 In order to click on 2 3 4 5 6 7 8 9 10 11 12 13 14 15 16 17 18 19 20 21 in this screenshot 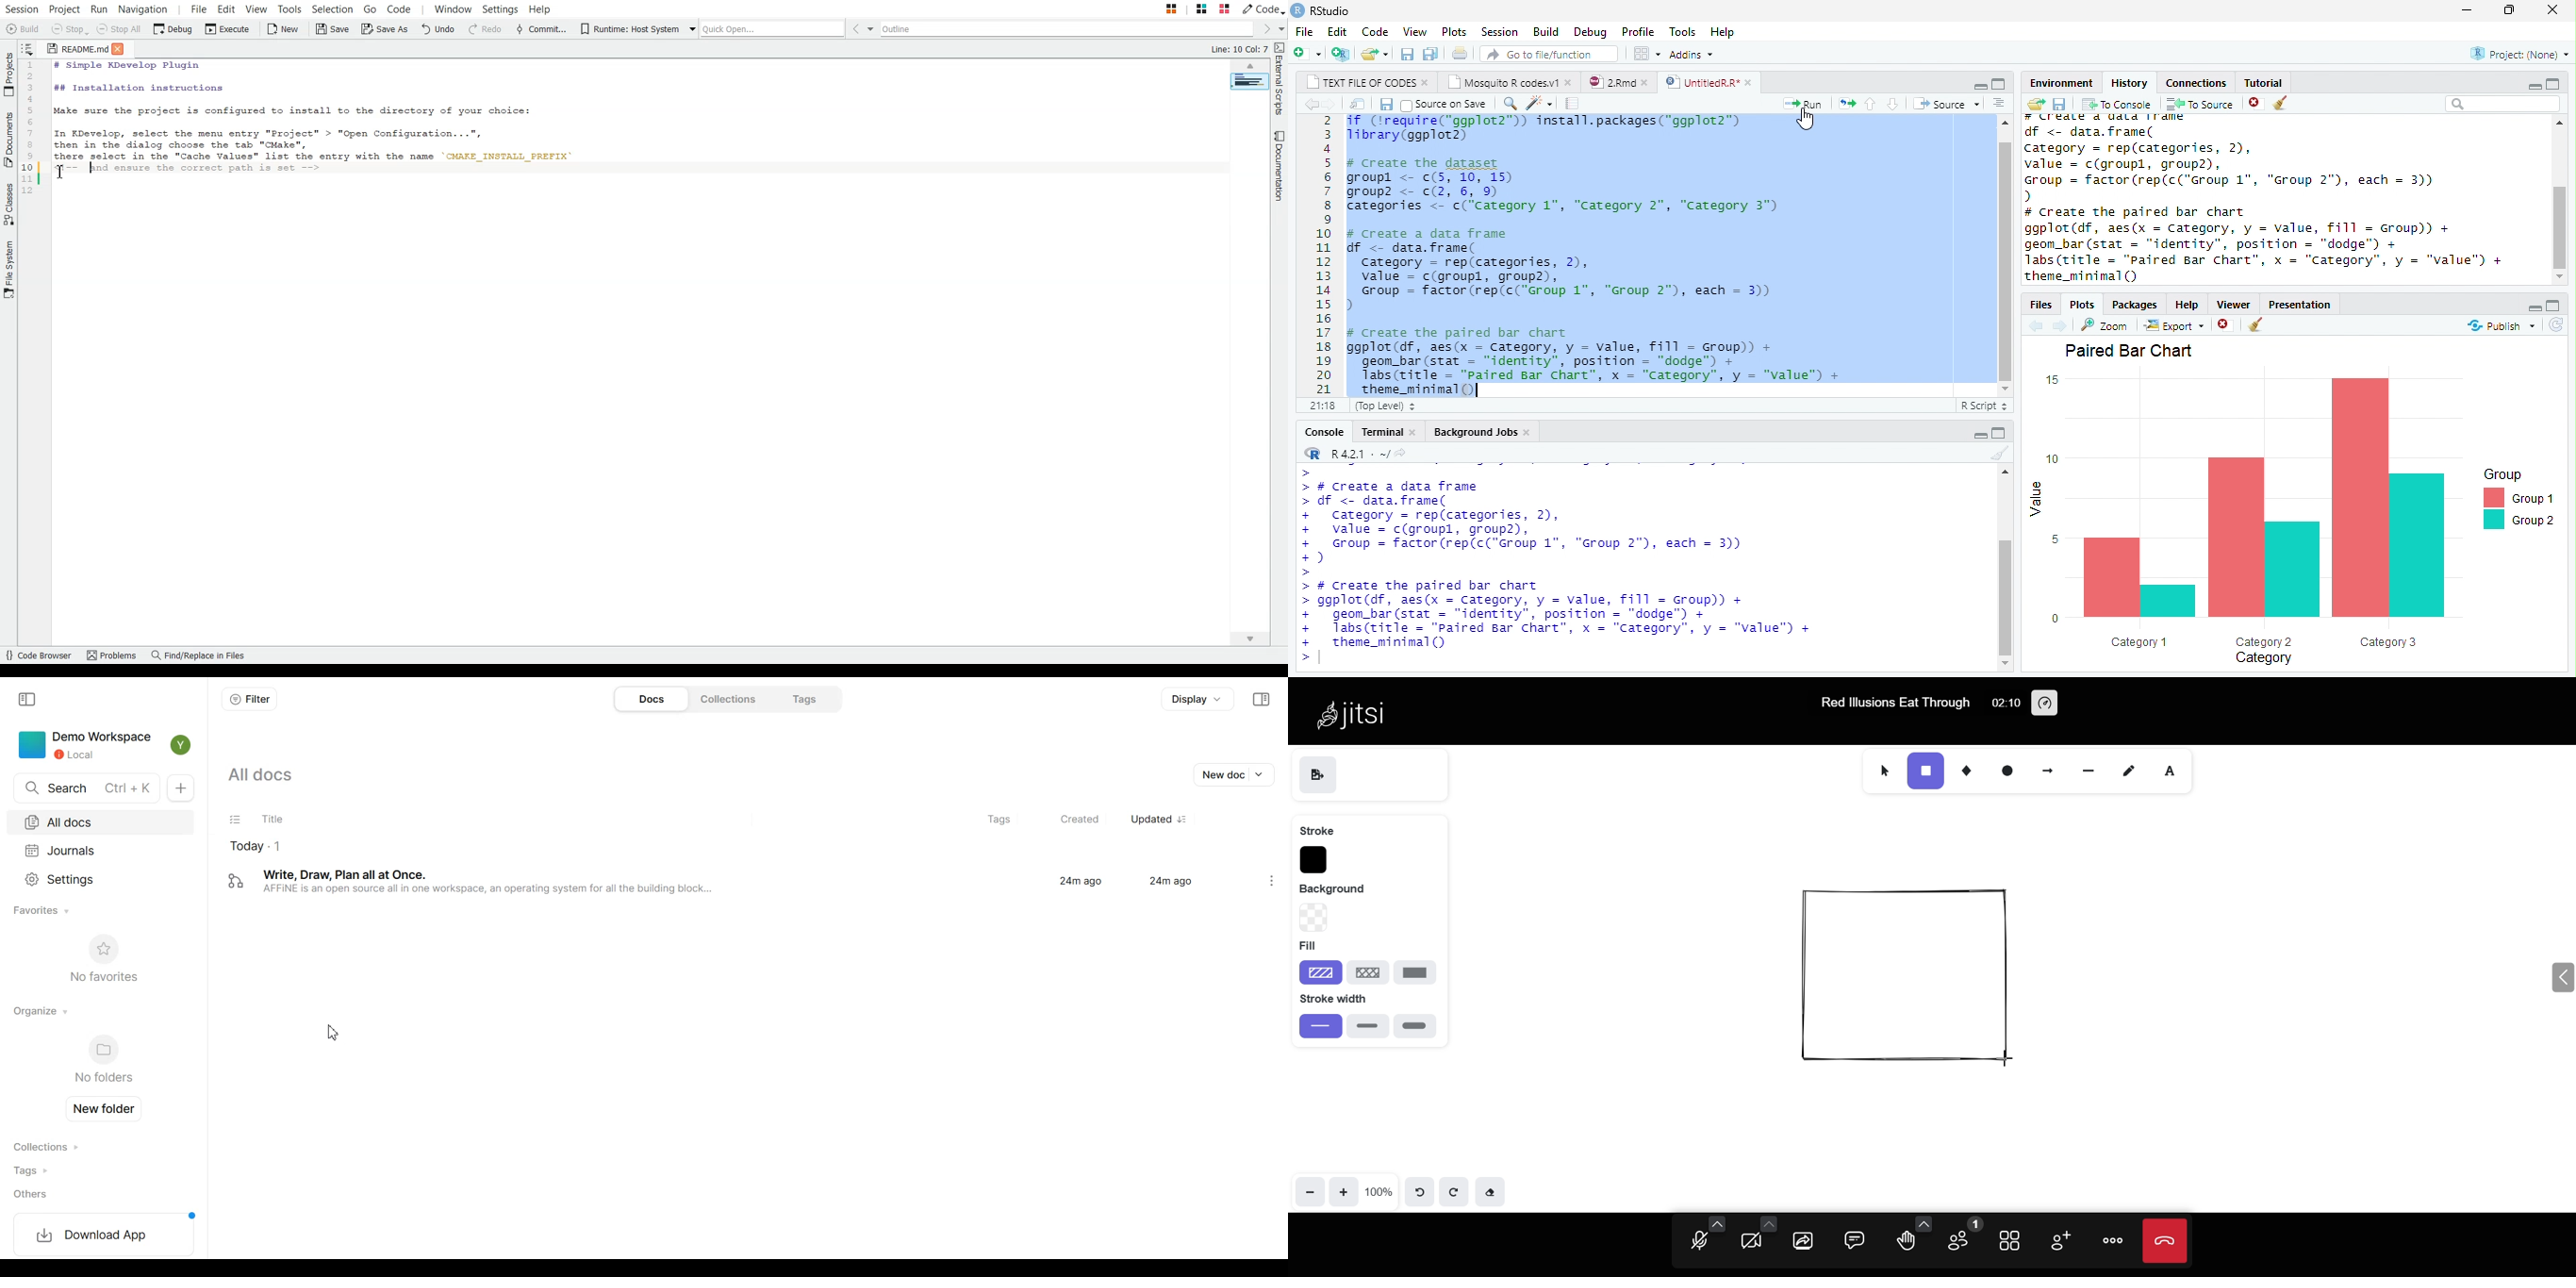, I will do `click(1325, 255)`.